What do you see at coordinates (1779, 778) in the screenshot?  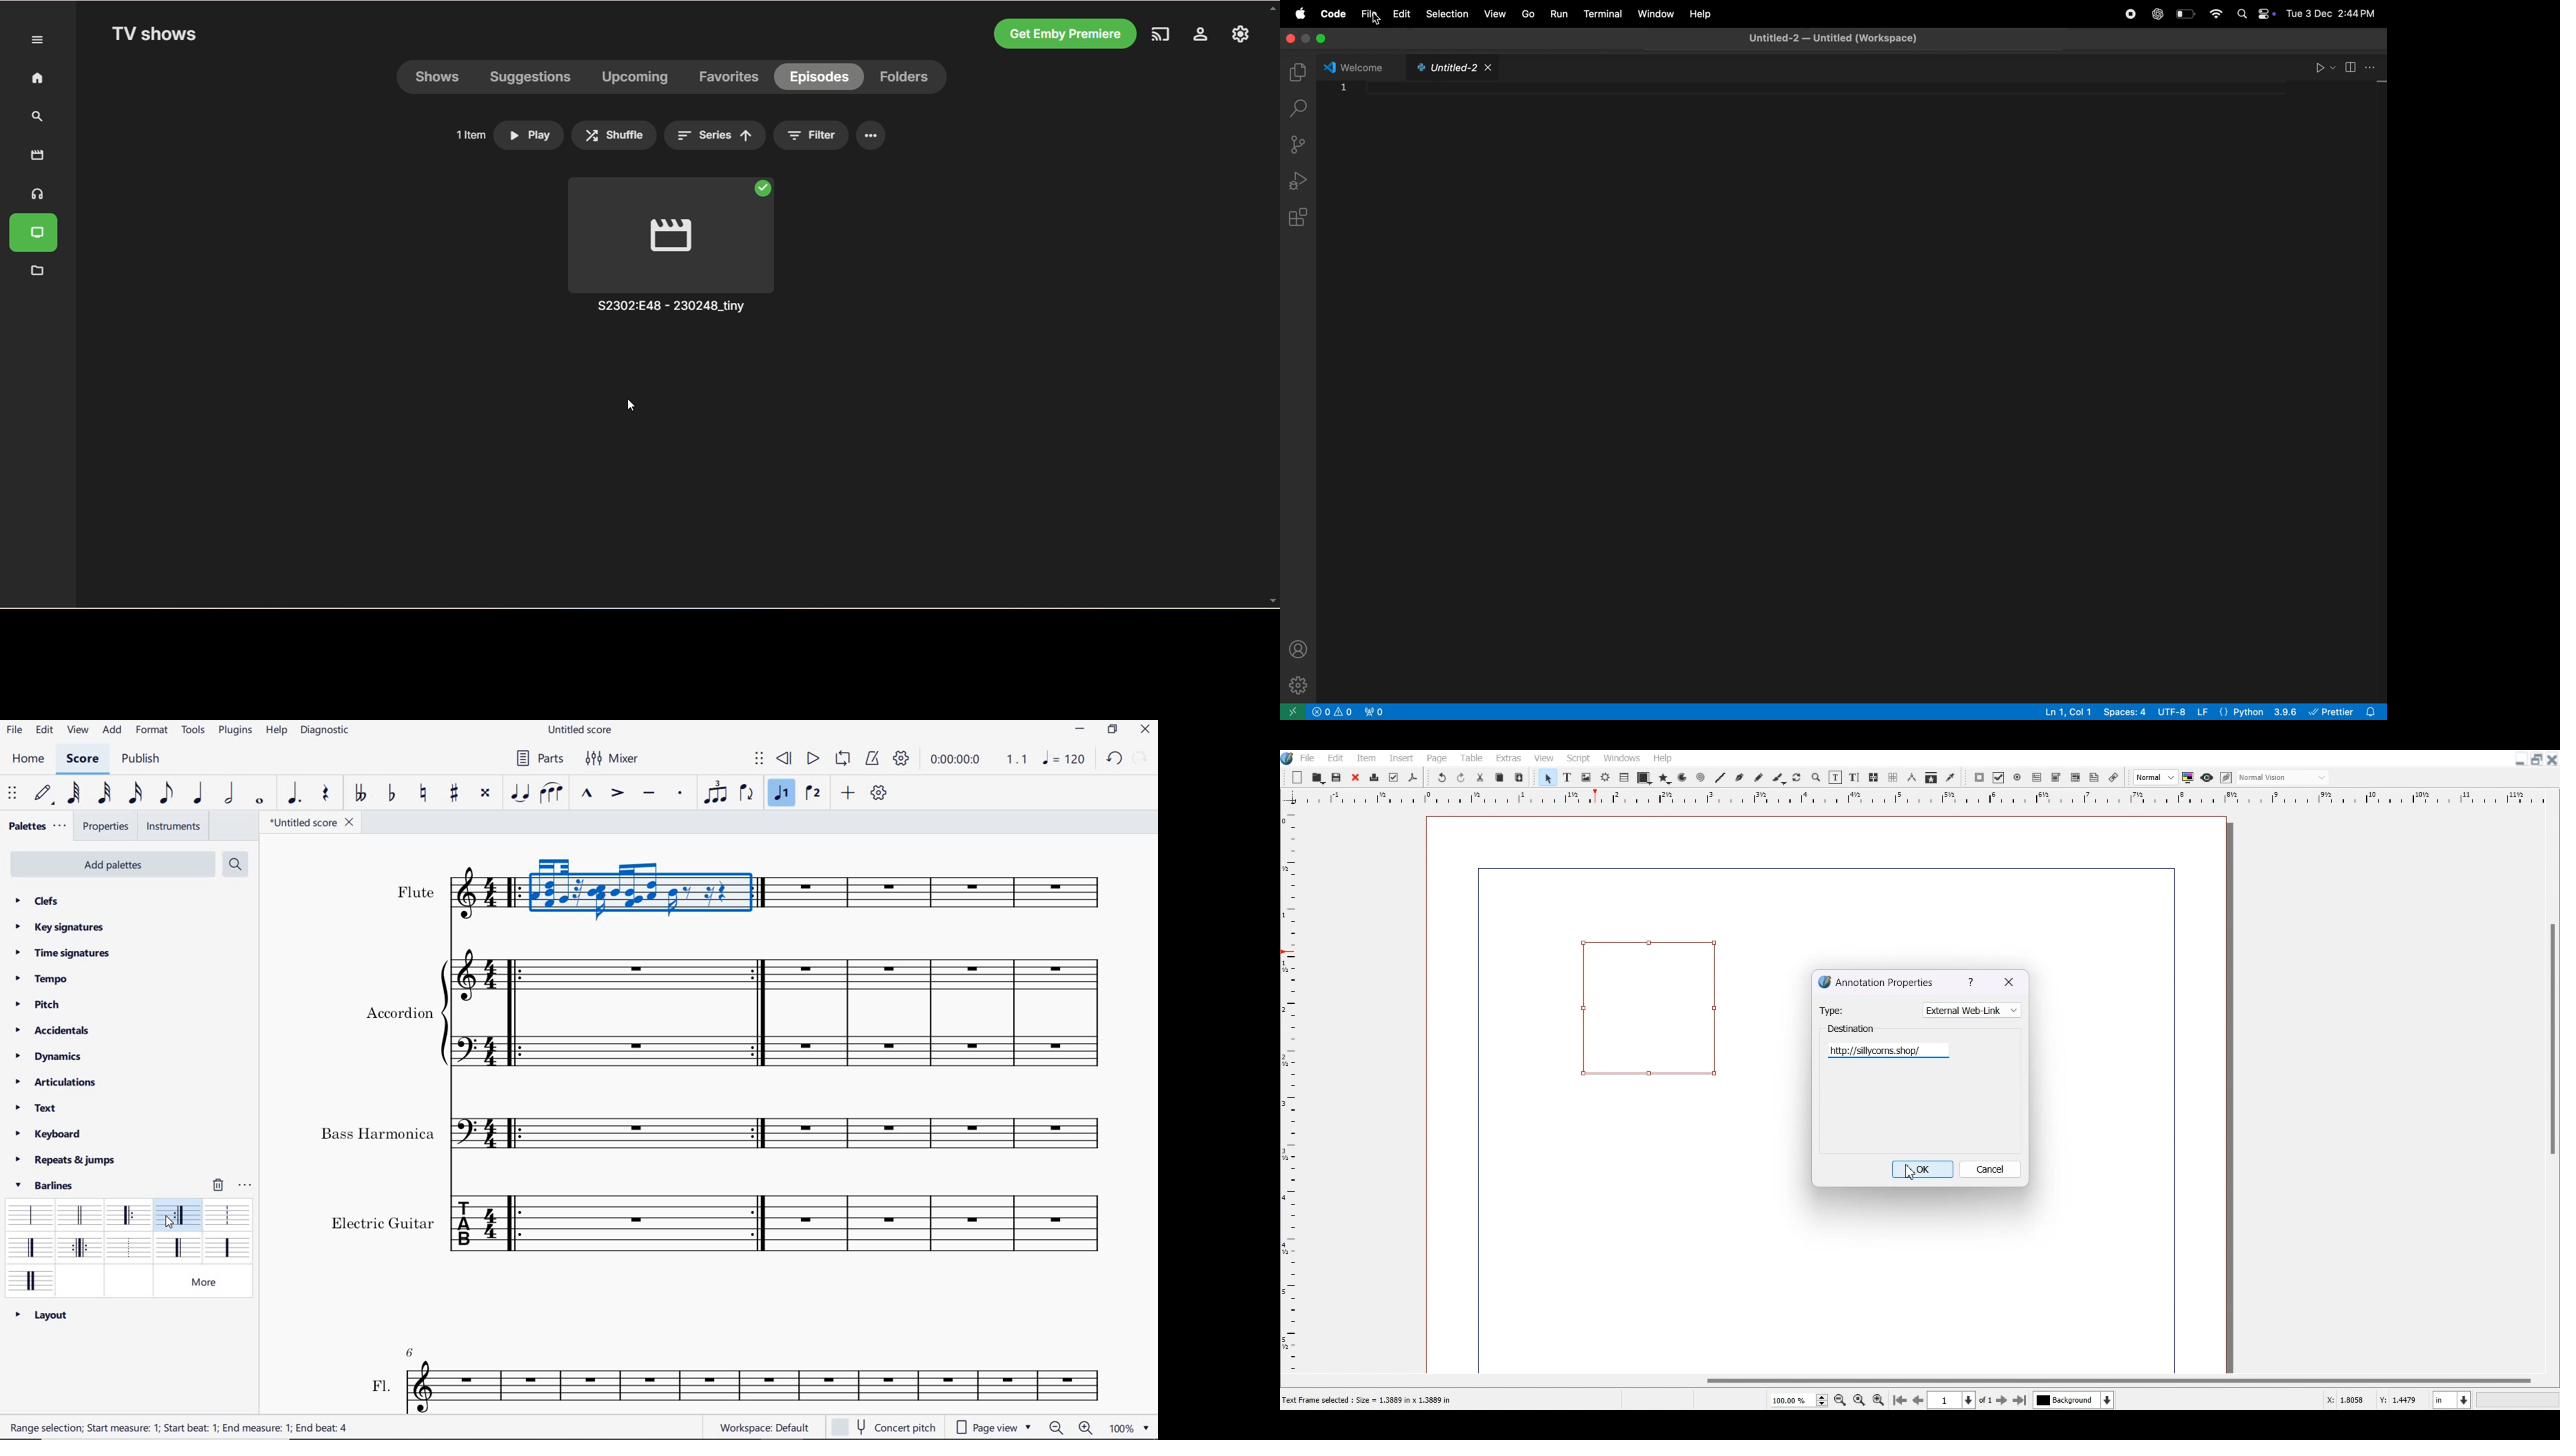 I see `Calligraphic line` at bounding box center [1779, 778].